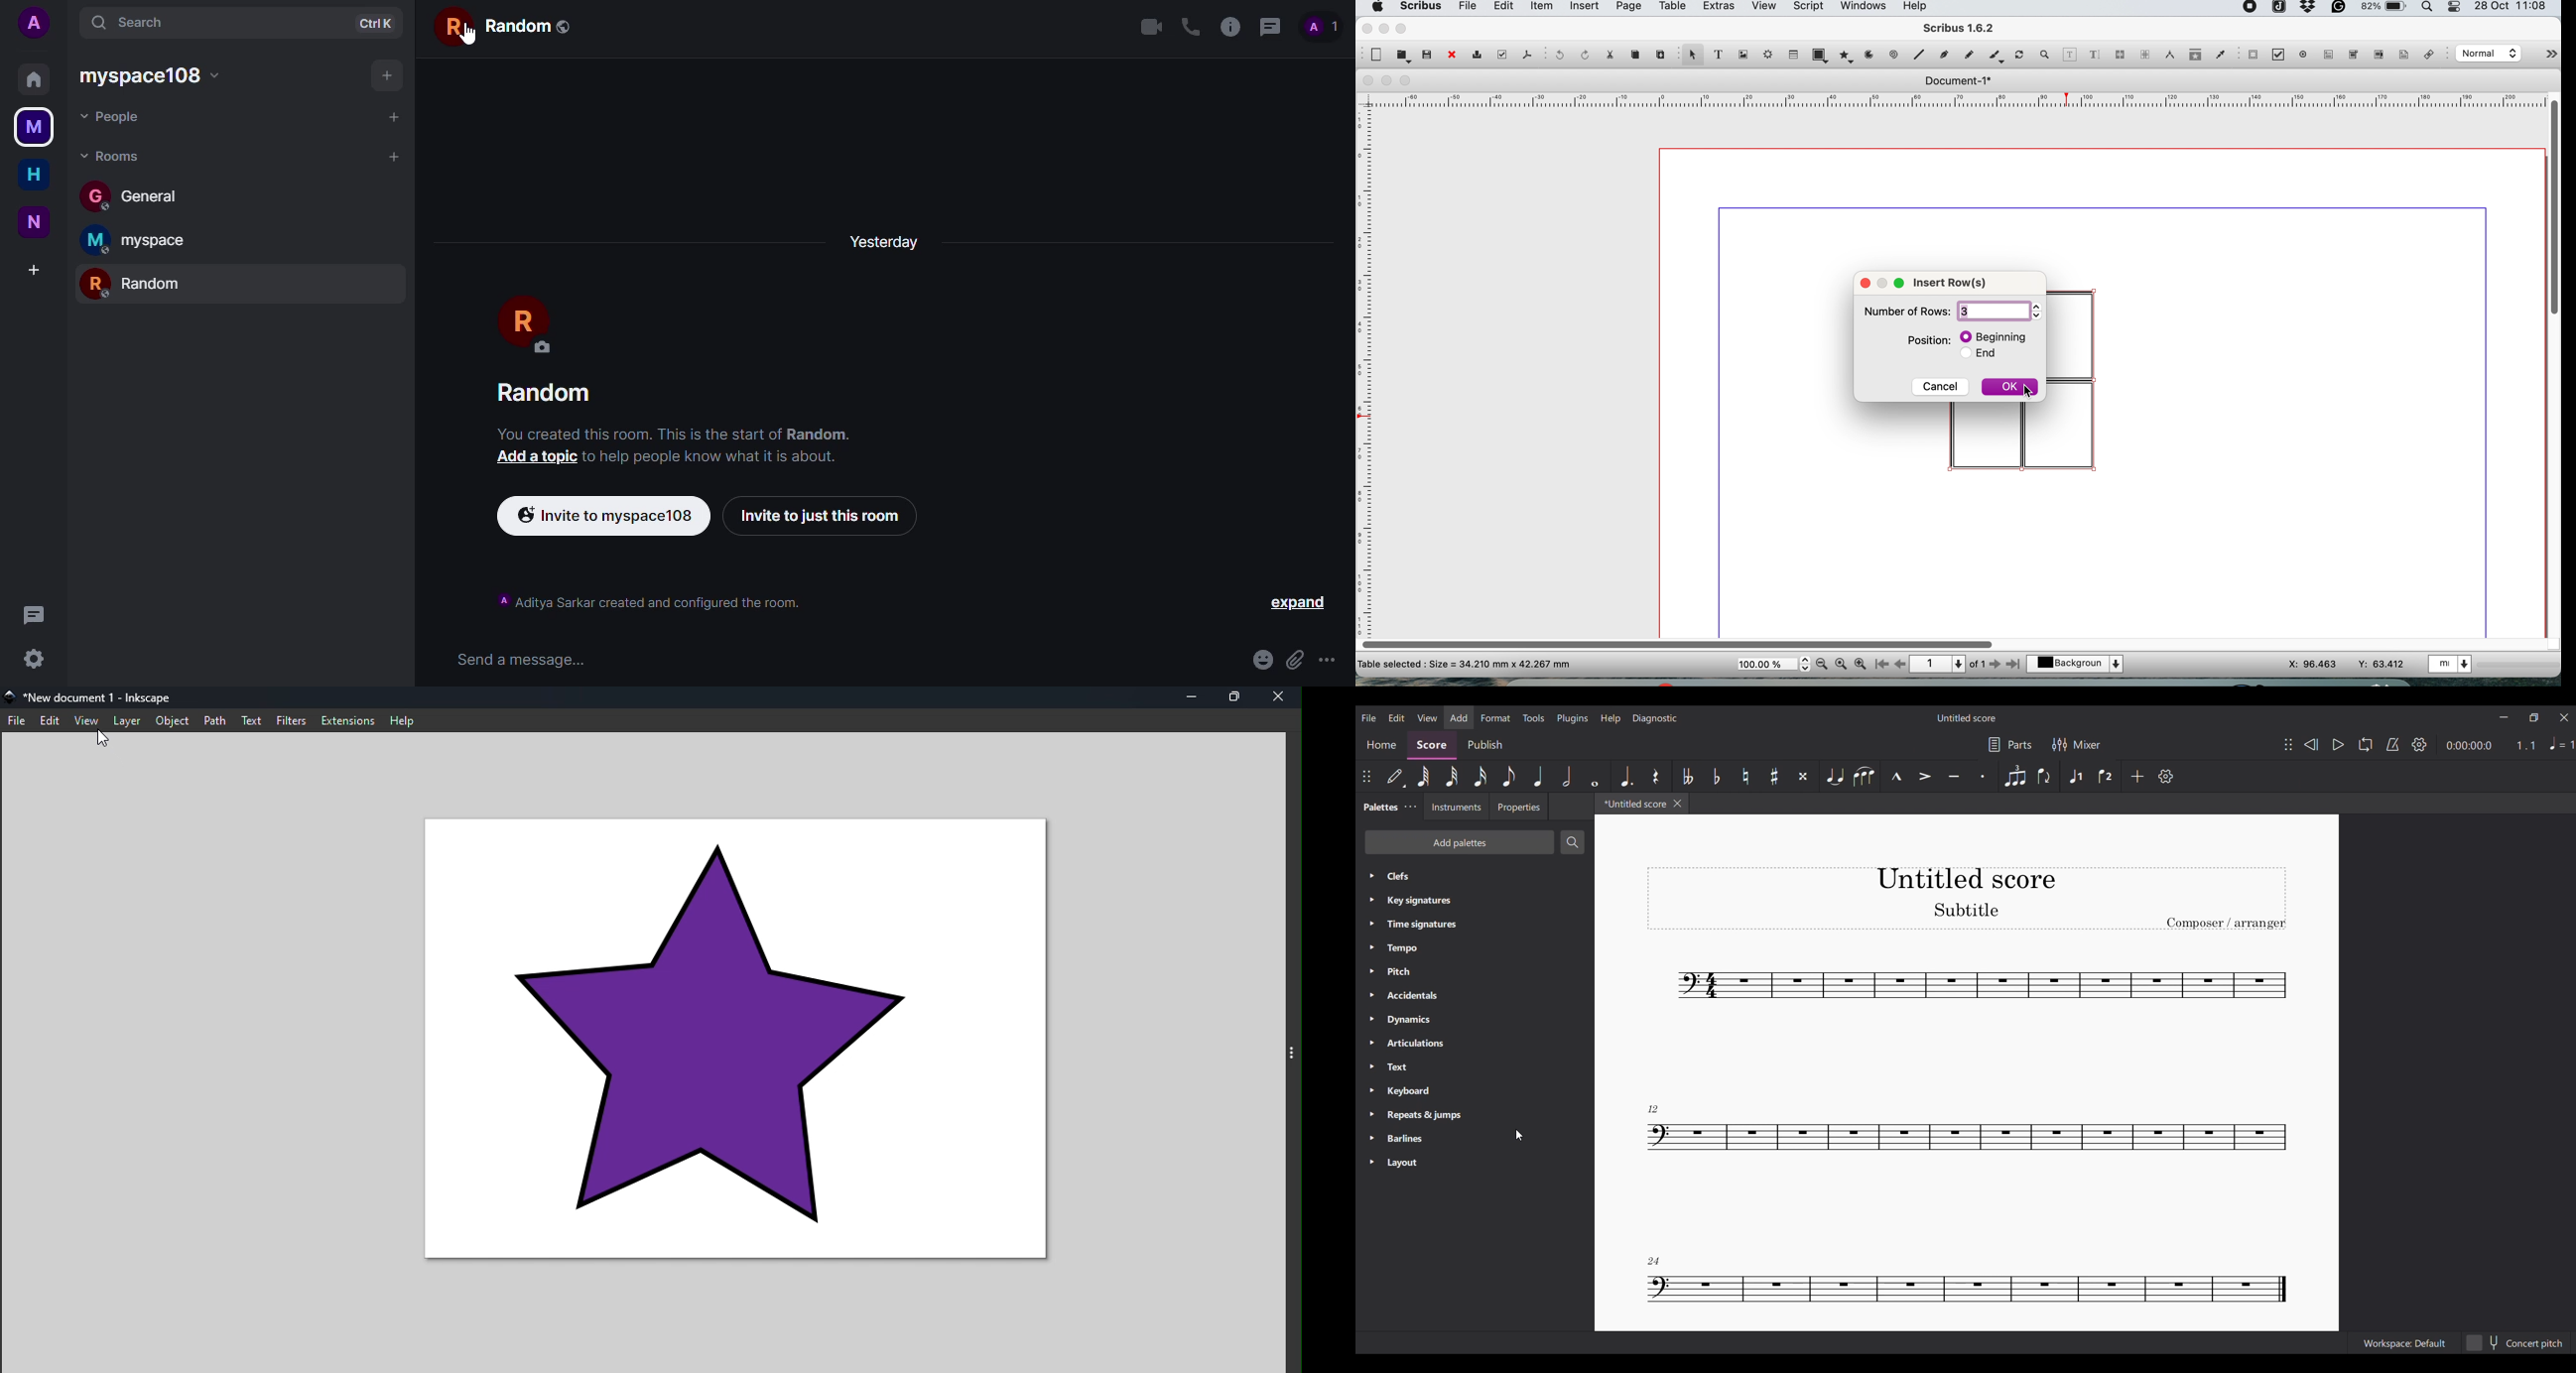  Describe the element at coordinates (1995, 665) in the screenshot. I see `go to next page` at that location.